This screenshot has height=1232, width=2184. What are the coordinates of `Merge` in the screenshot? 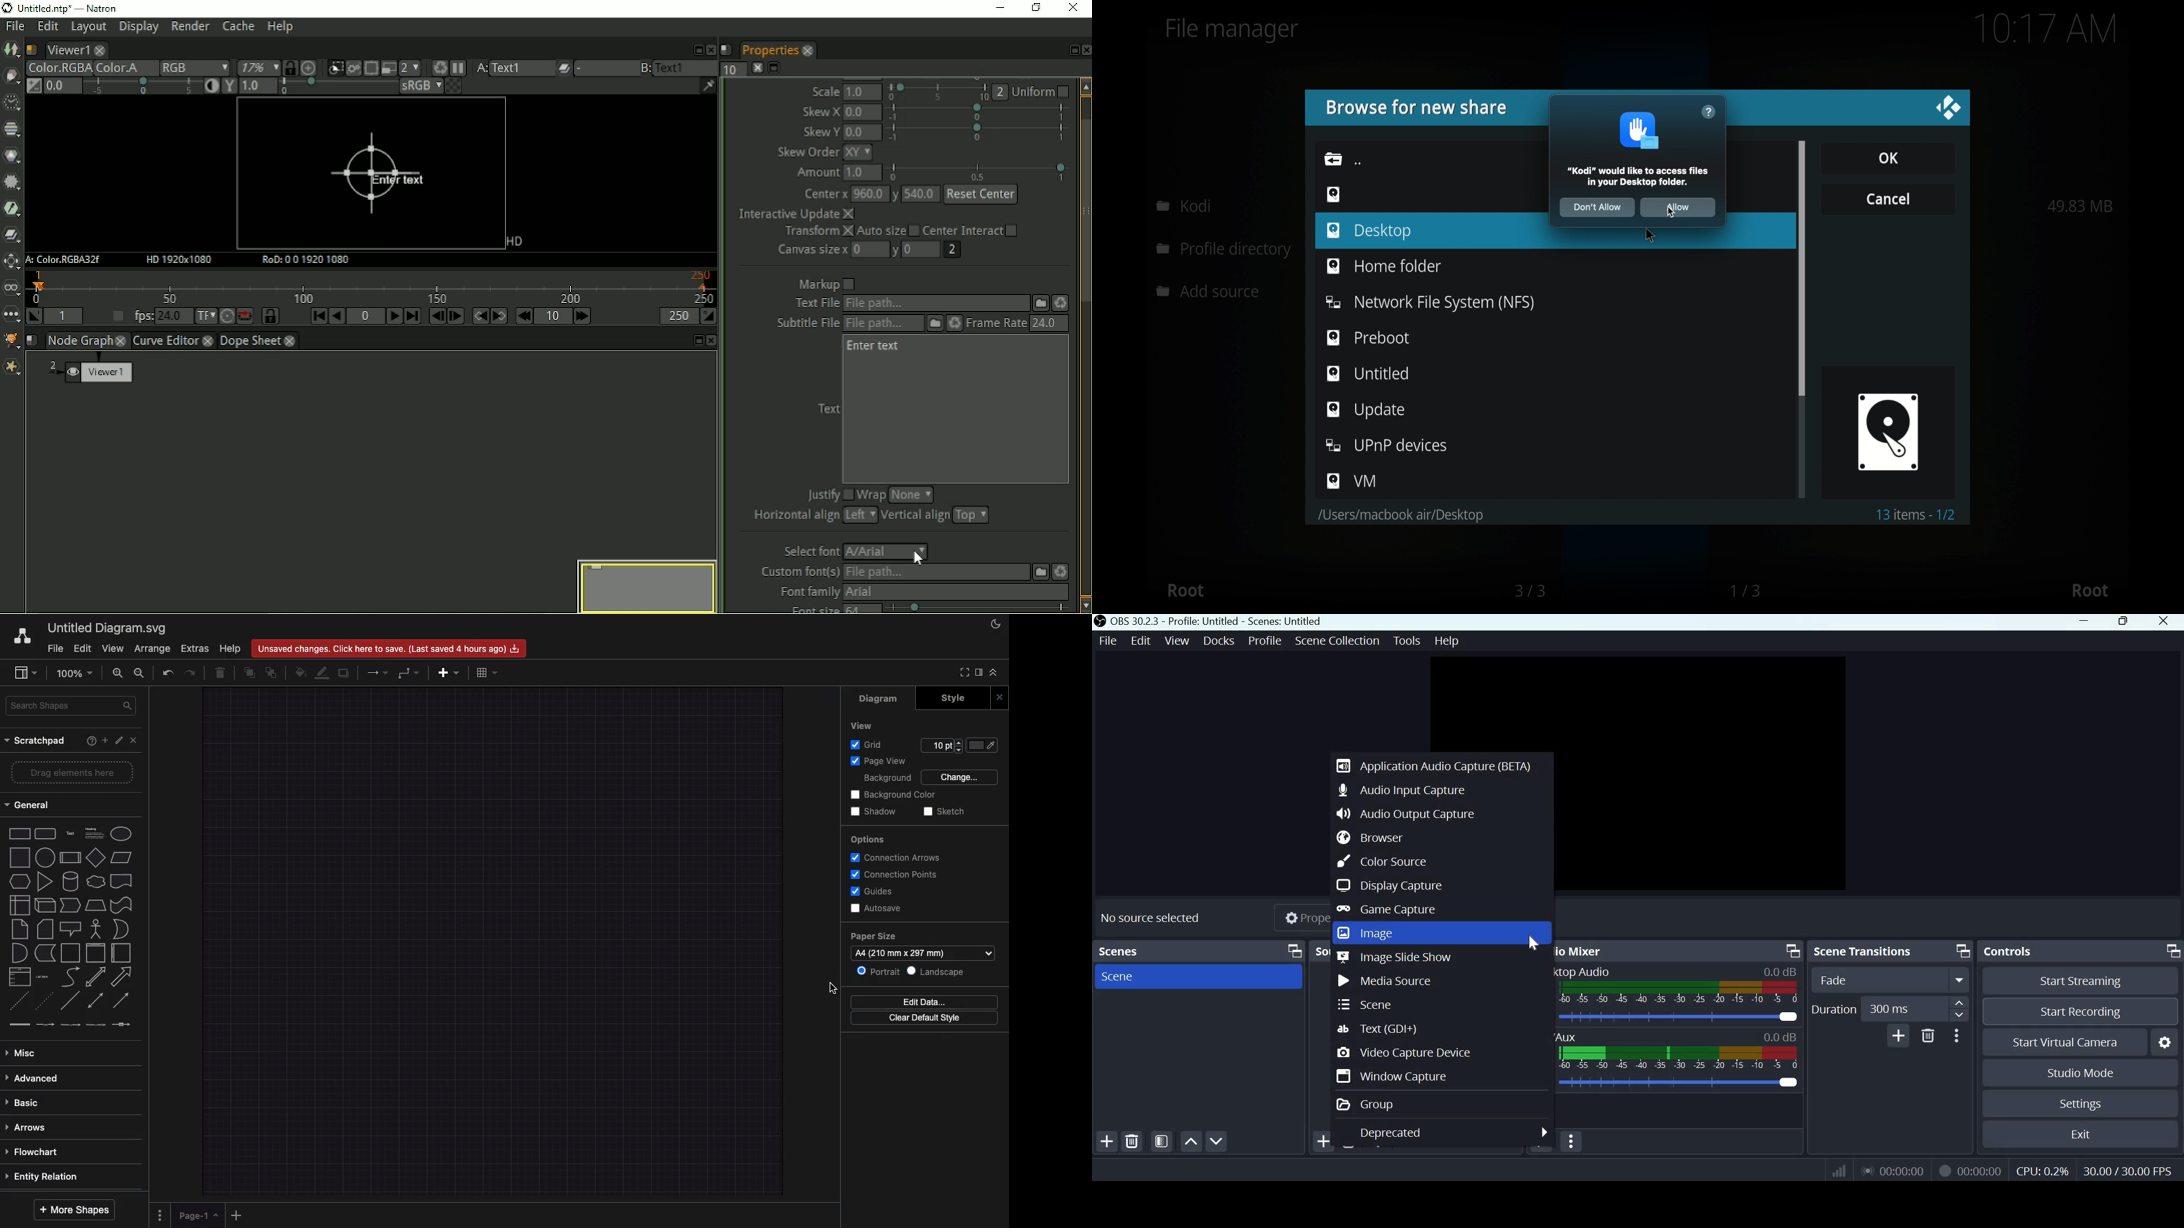 It's located at (13, 234).